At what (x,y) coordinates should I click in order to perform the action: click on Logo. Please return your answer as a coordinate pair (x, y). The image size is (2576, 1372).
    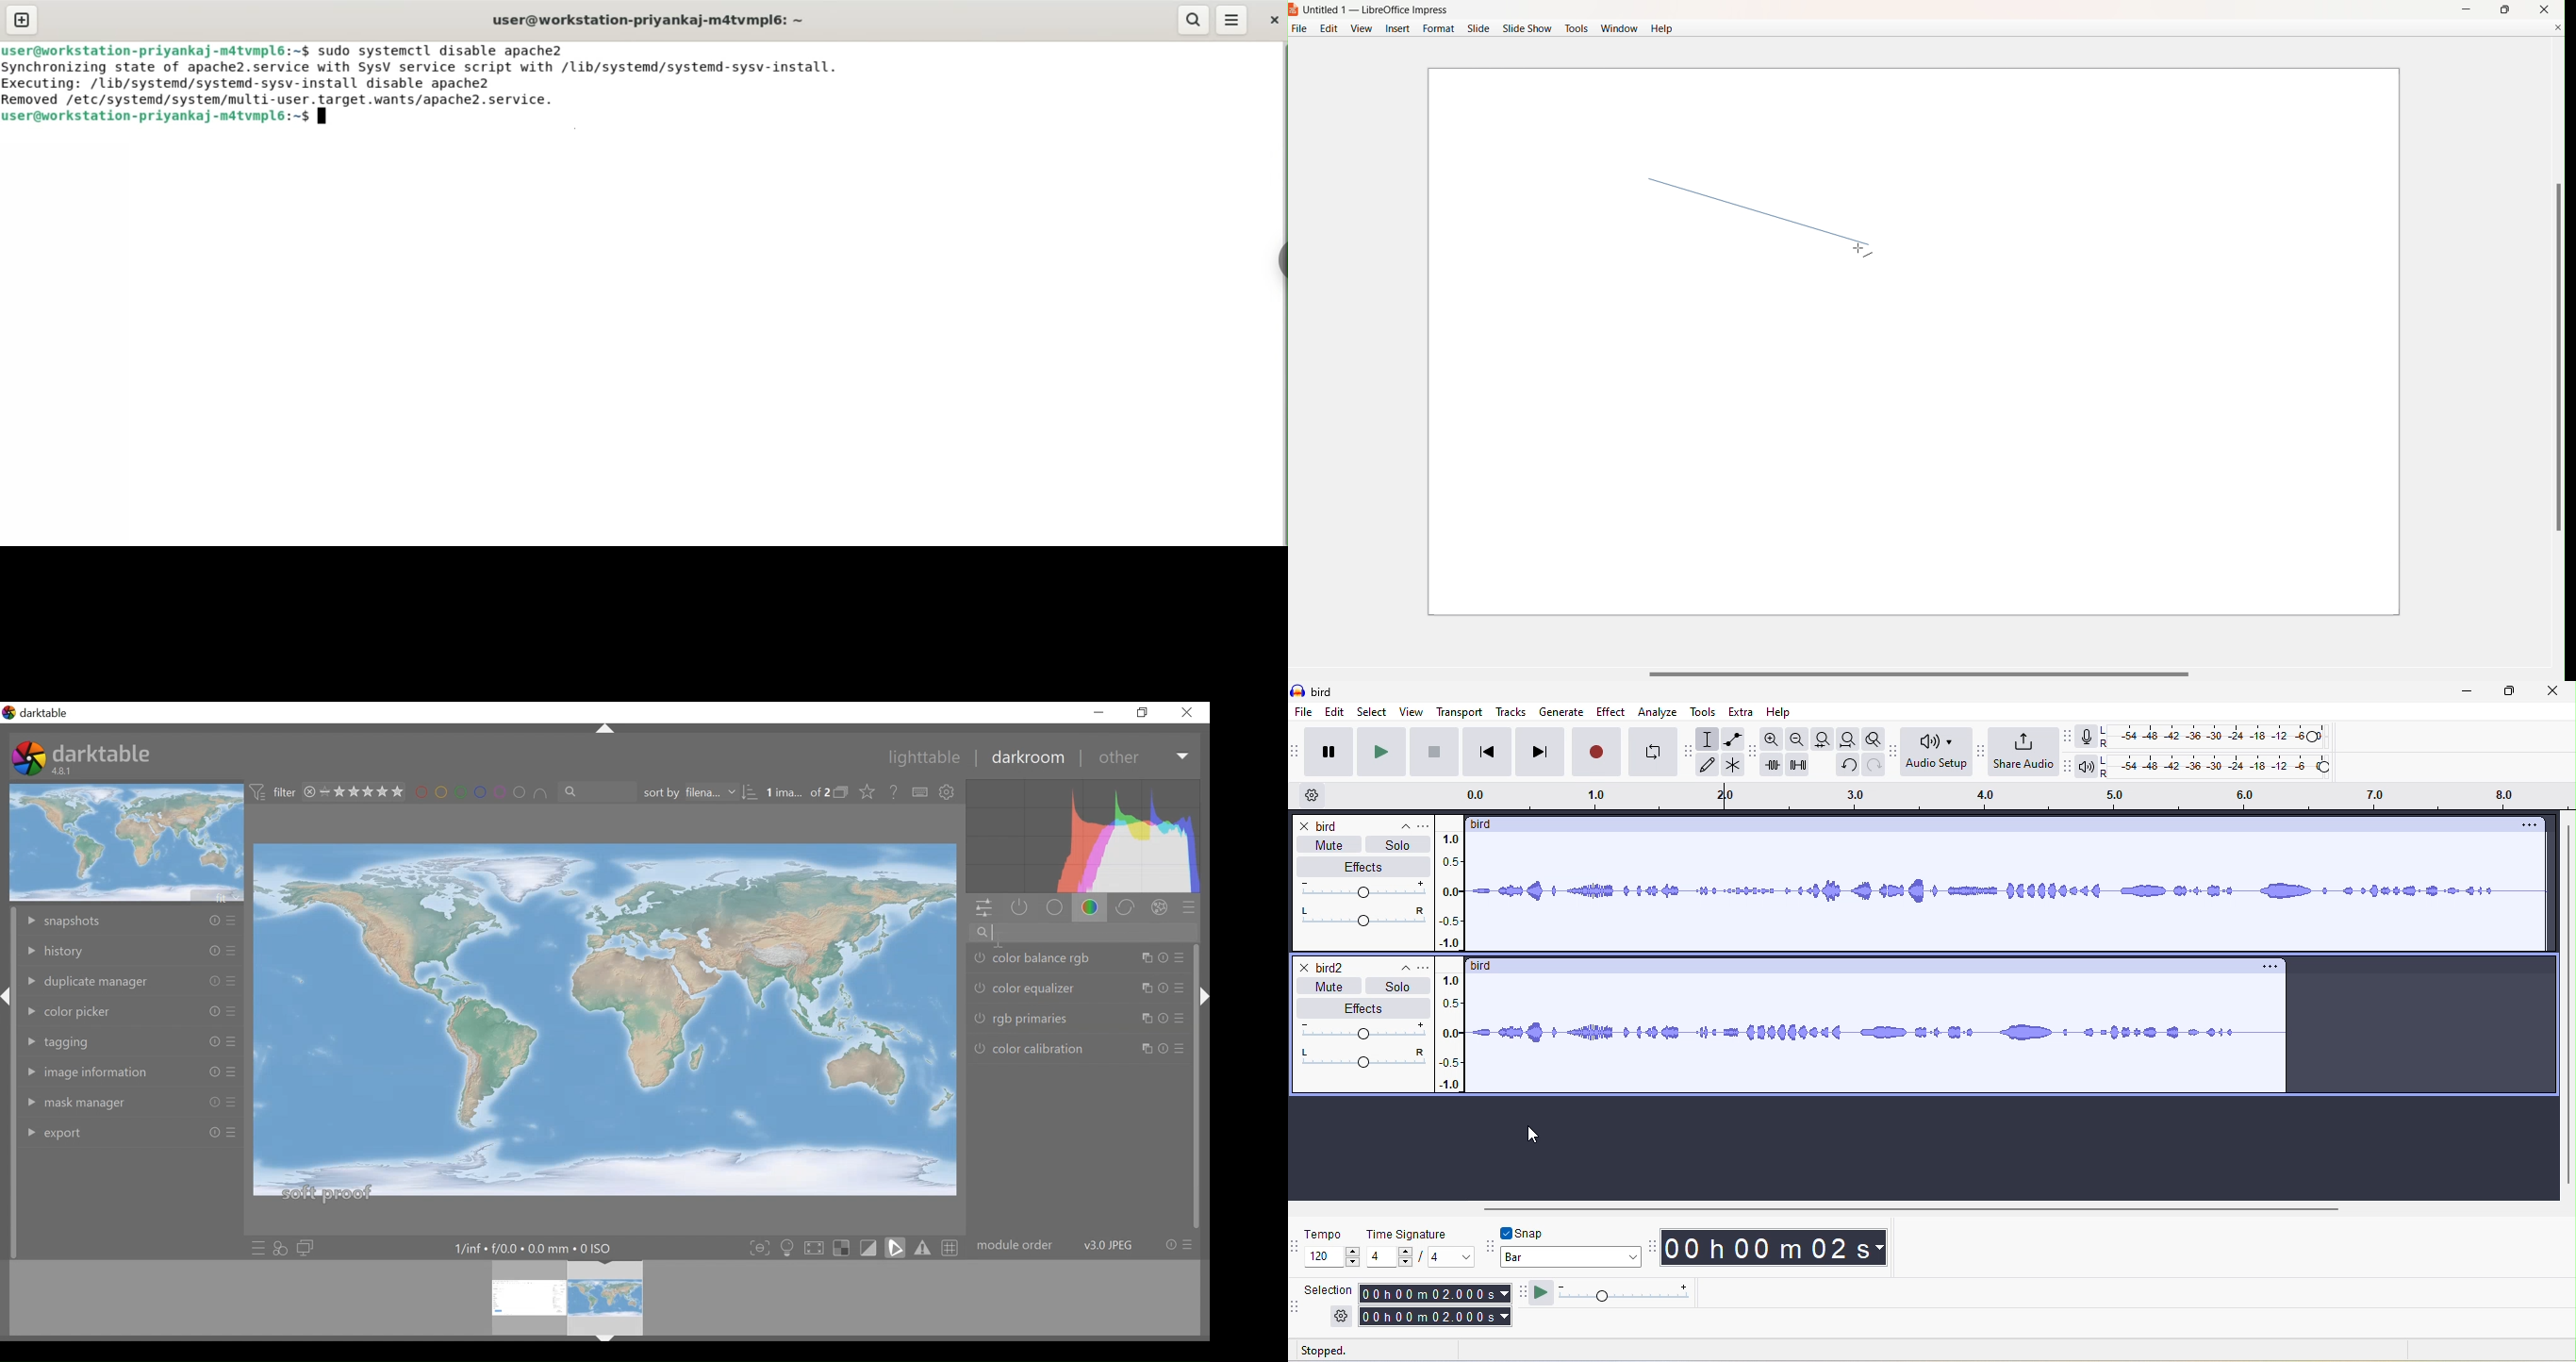
    Looking at the image, I should click on (1295, 11).